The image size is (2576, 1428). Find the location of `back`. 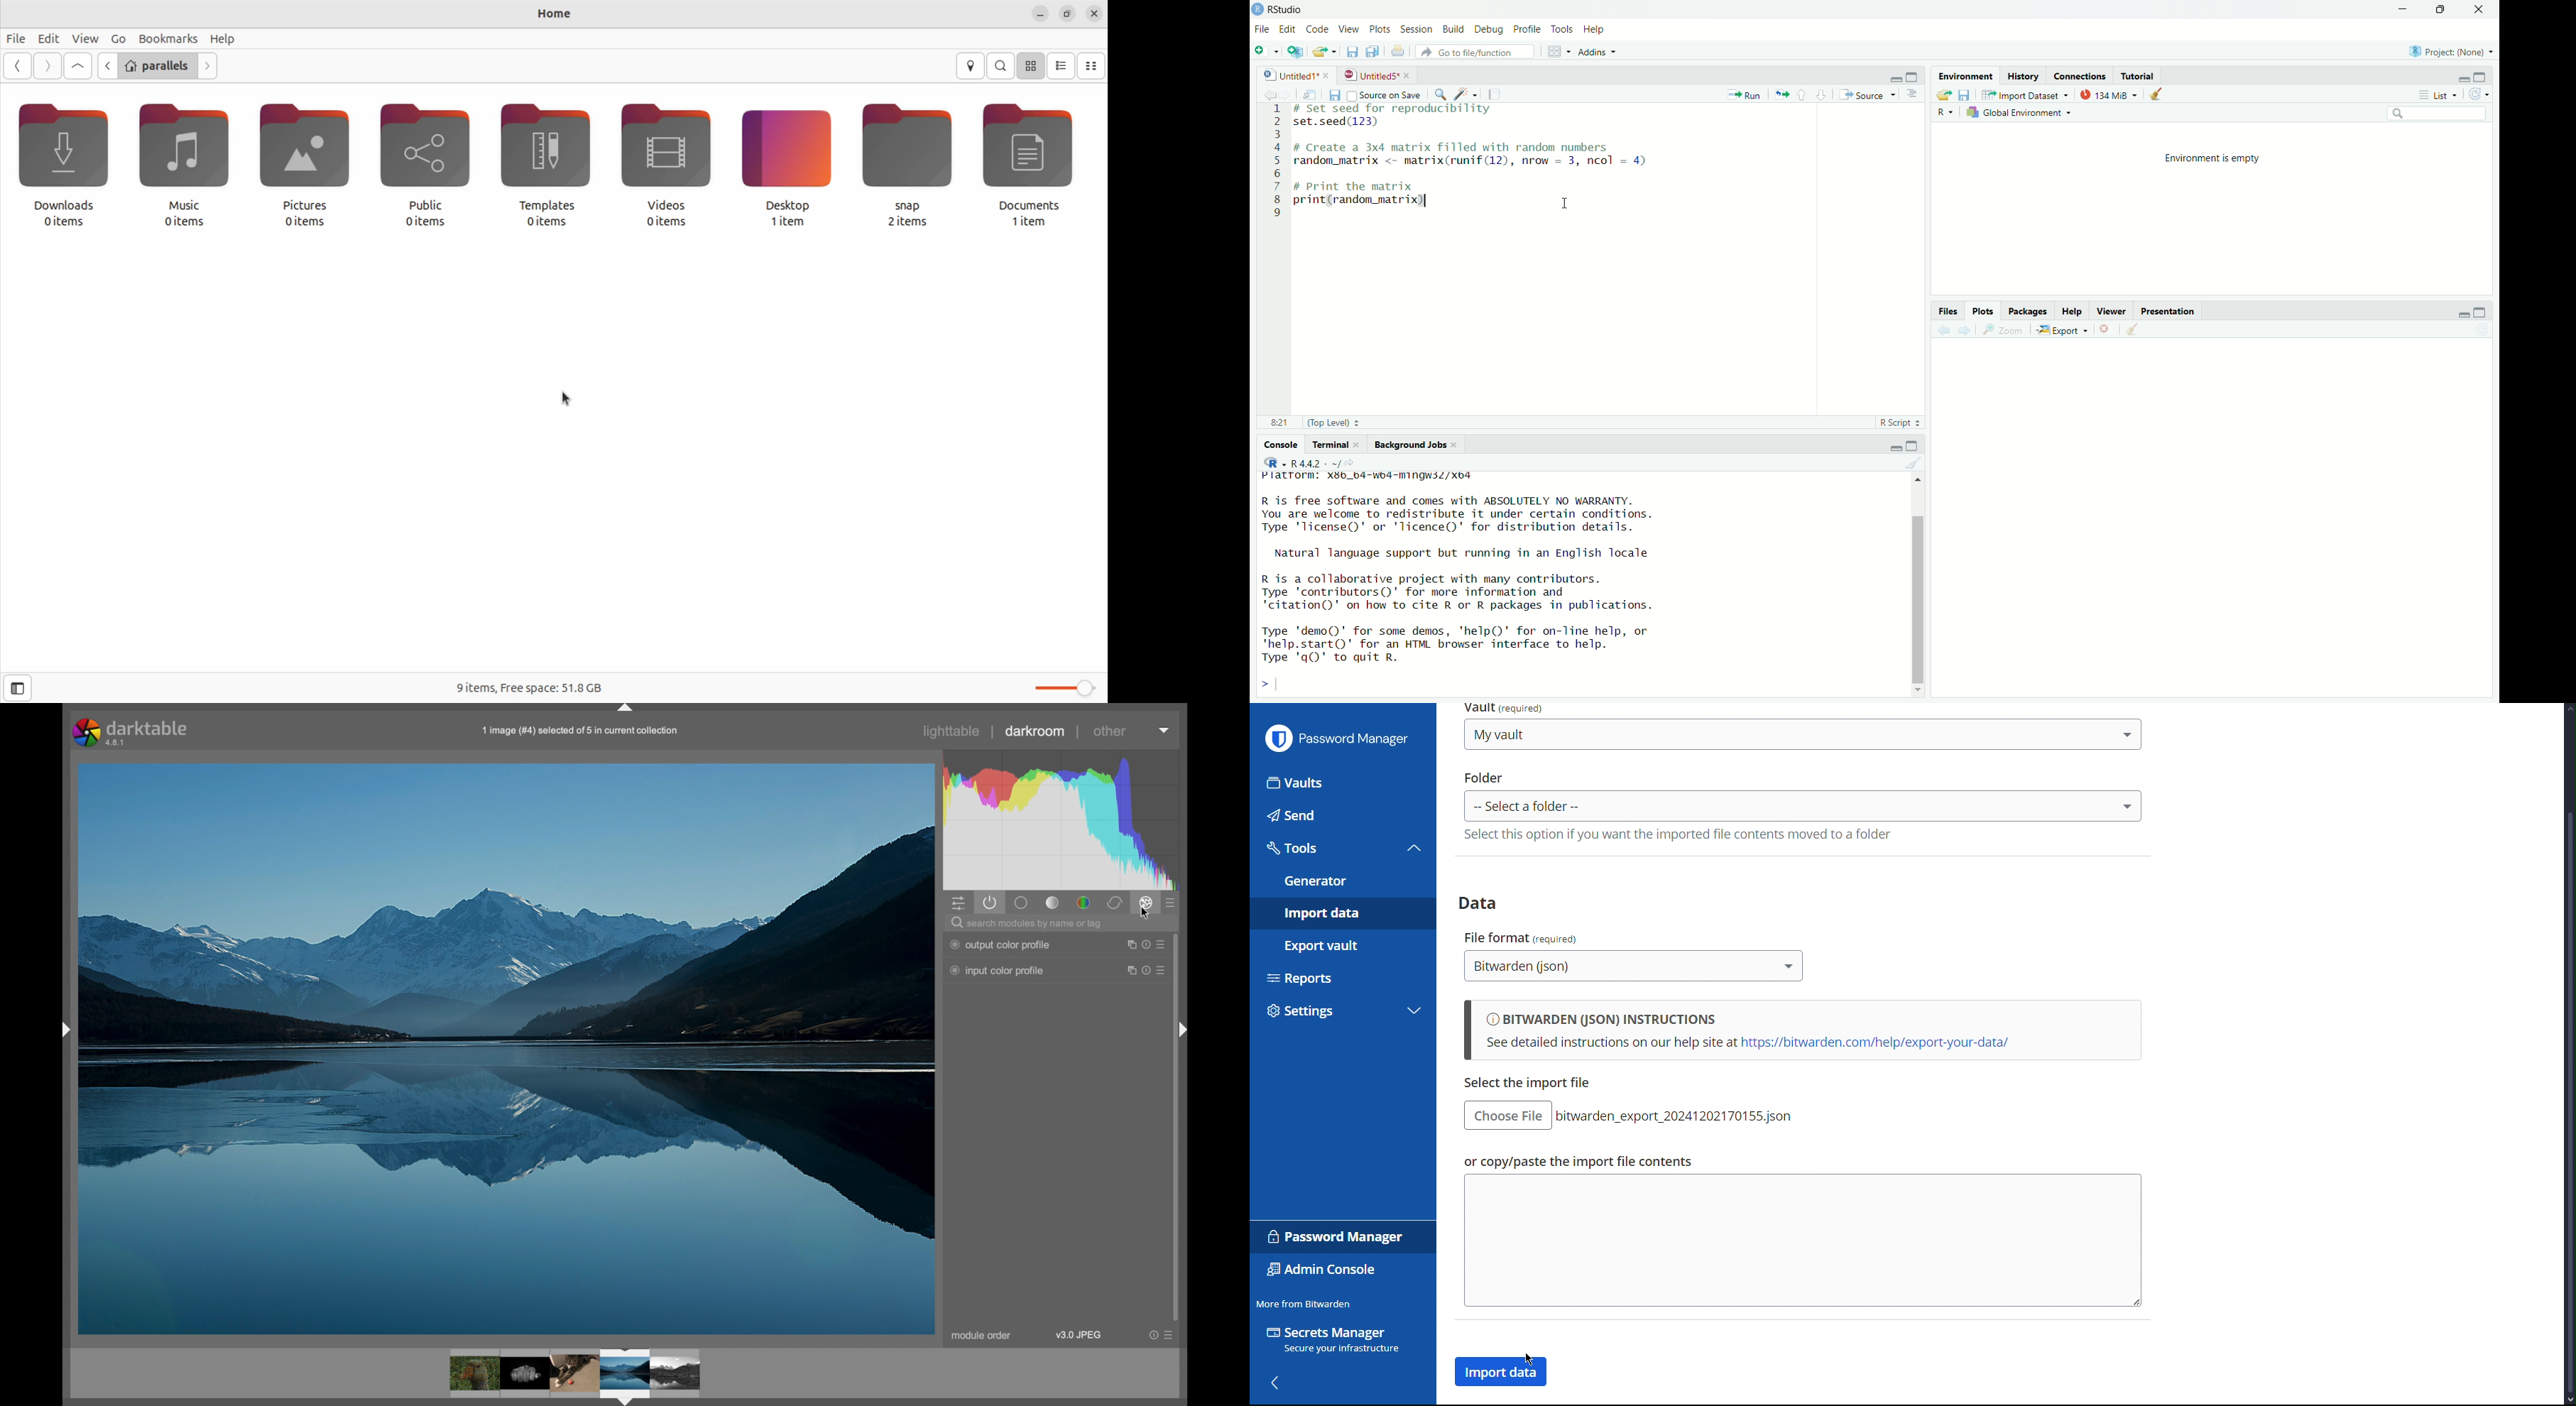

back is located at coordinates (1945, 331).